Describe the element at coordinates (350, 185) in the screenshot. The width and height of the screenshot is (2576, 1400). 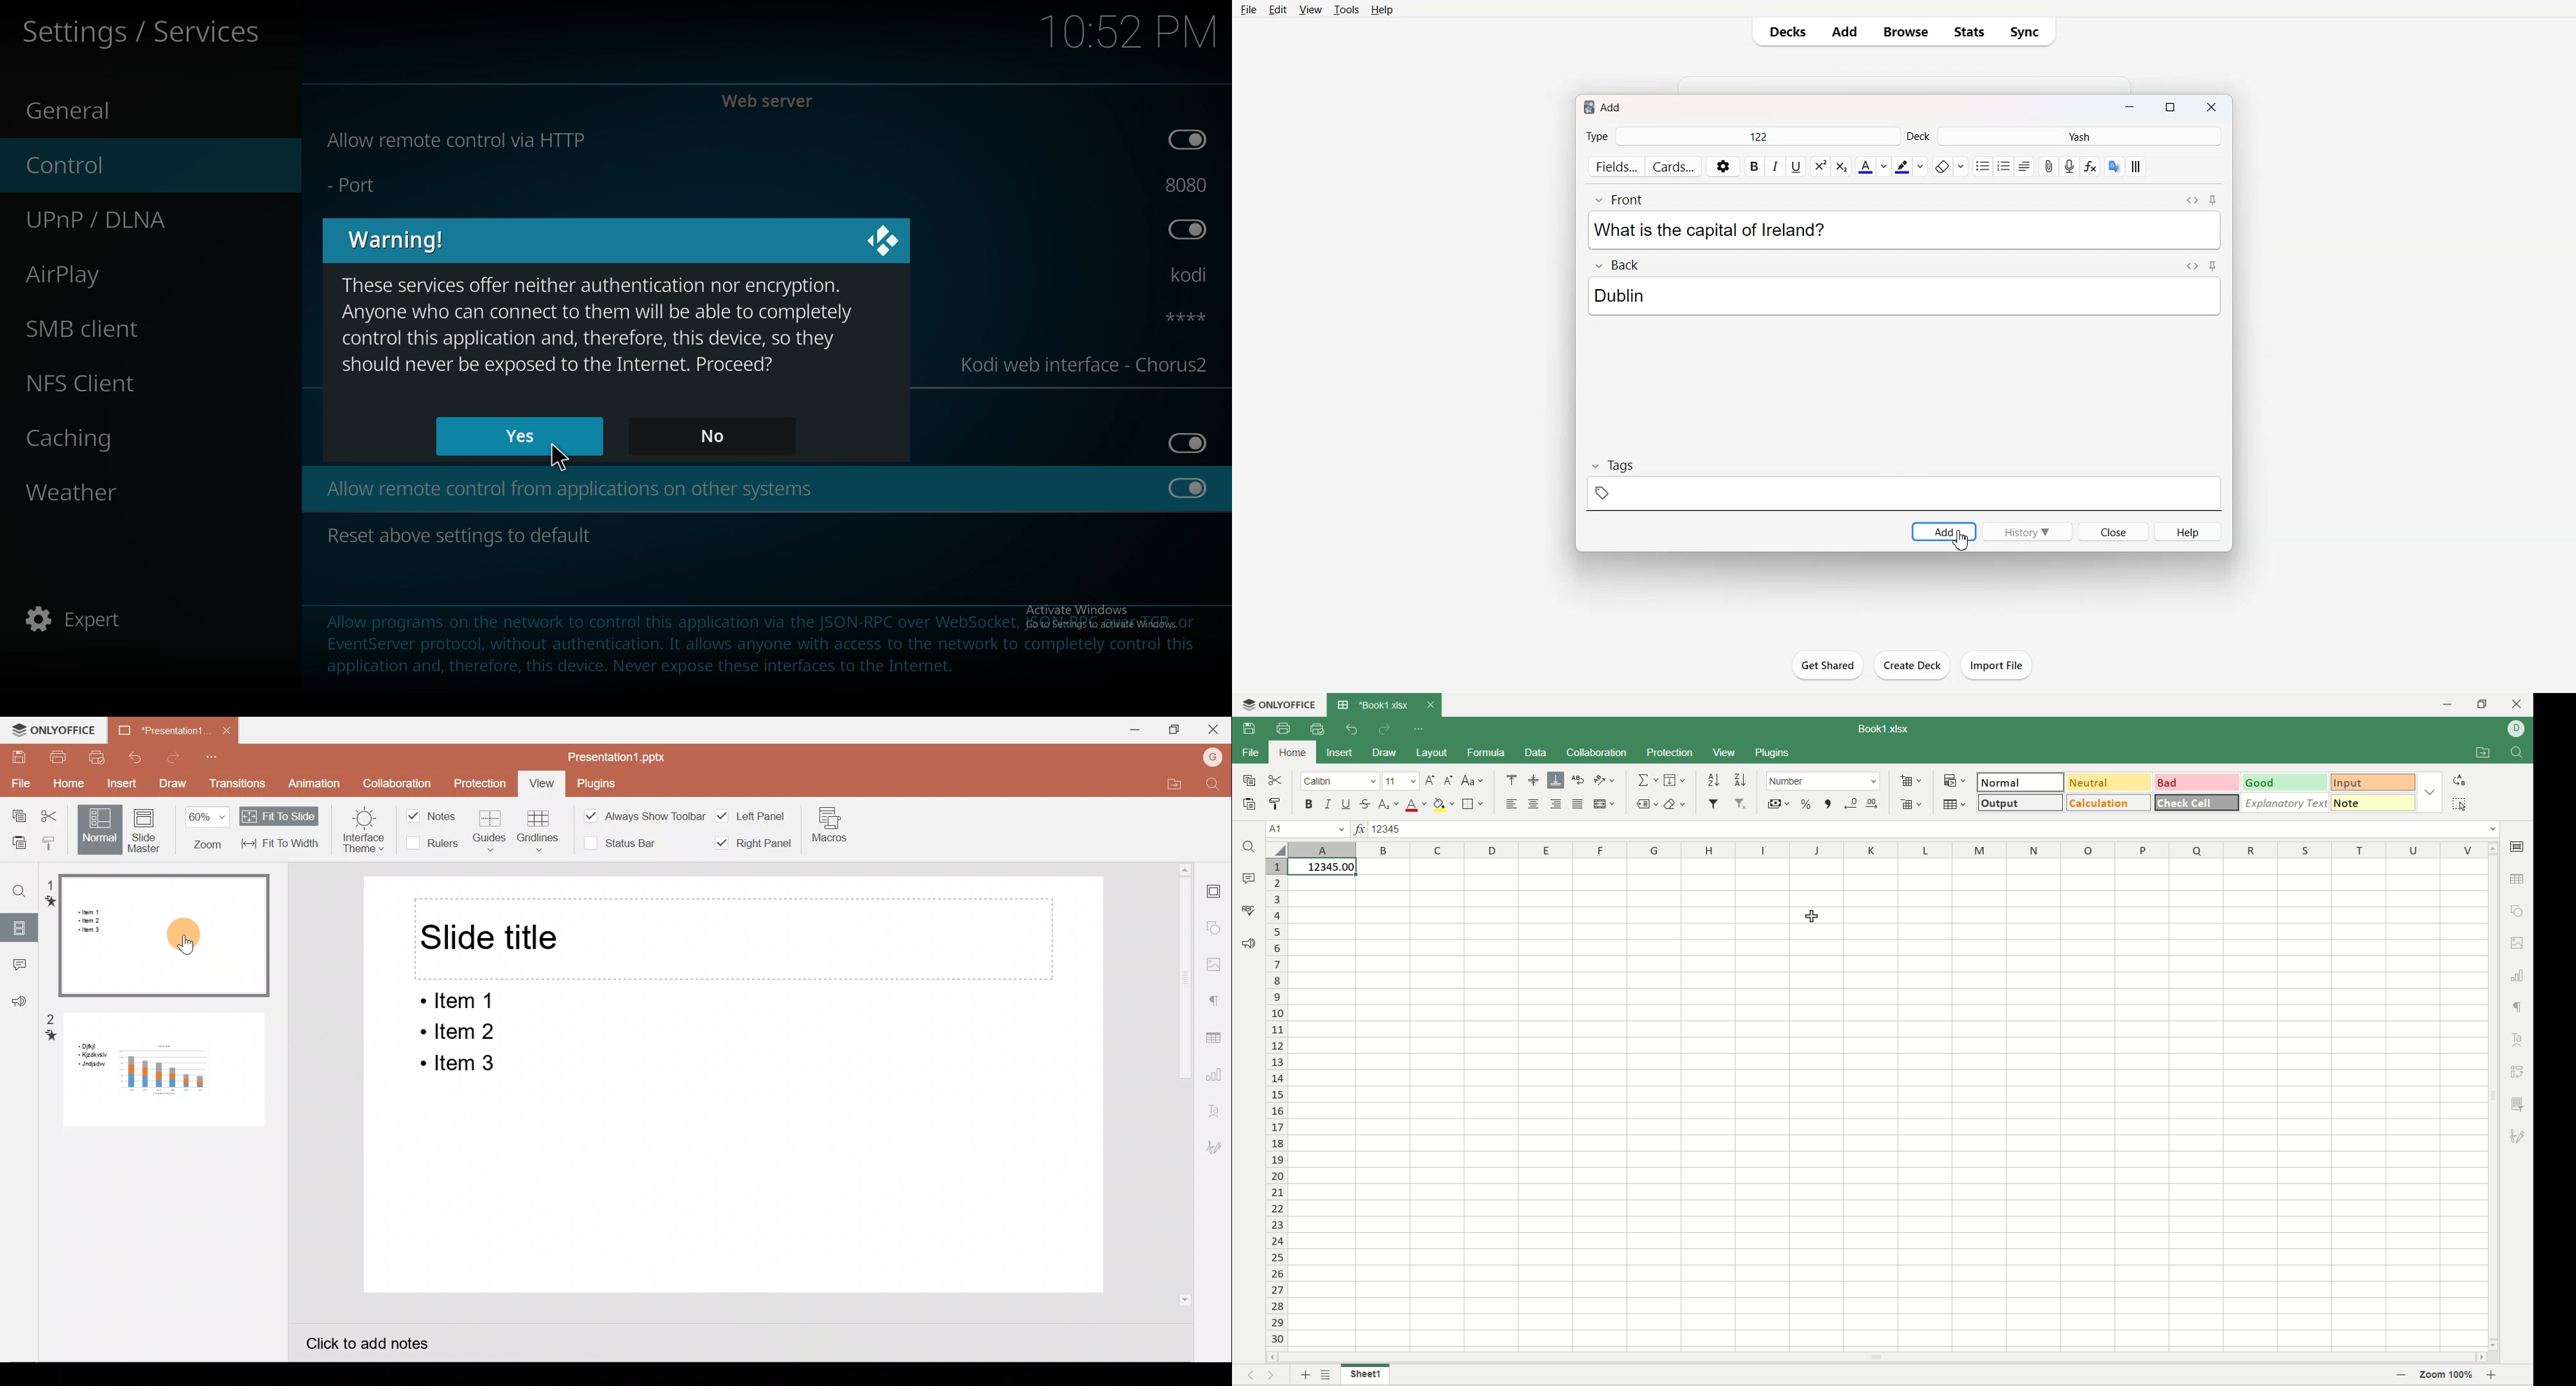
I see `Port` at that location.